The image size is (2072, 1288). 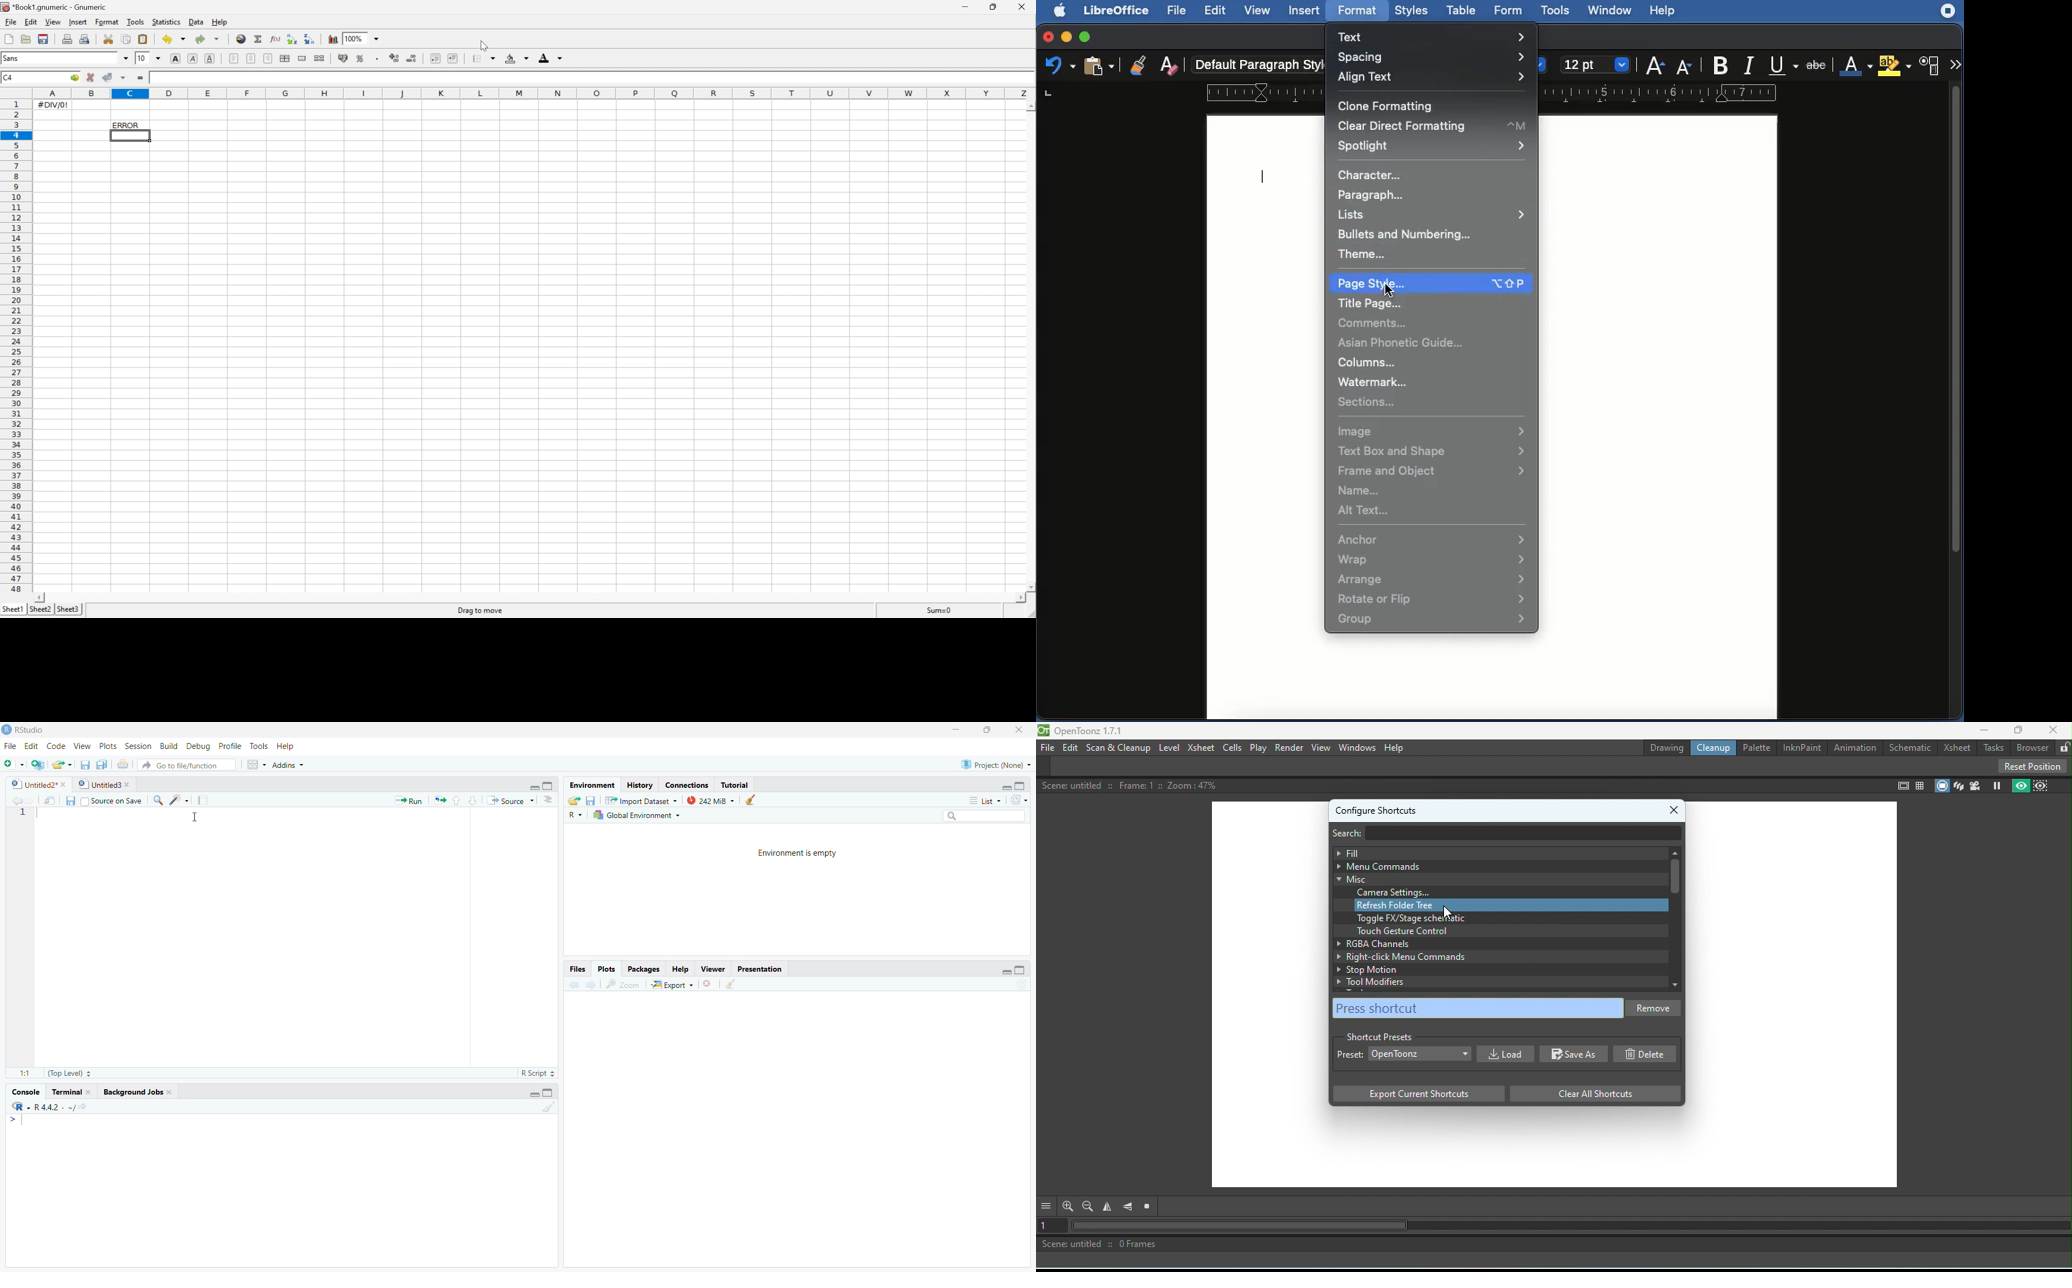 What do you see at coordinates (31, 800) in the screenshot?
I see `move forward` at bounding box center [31, 800].